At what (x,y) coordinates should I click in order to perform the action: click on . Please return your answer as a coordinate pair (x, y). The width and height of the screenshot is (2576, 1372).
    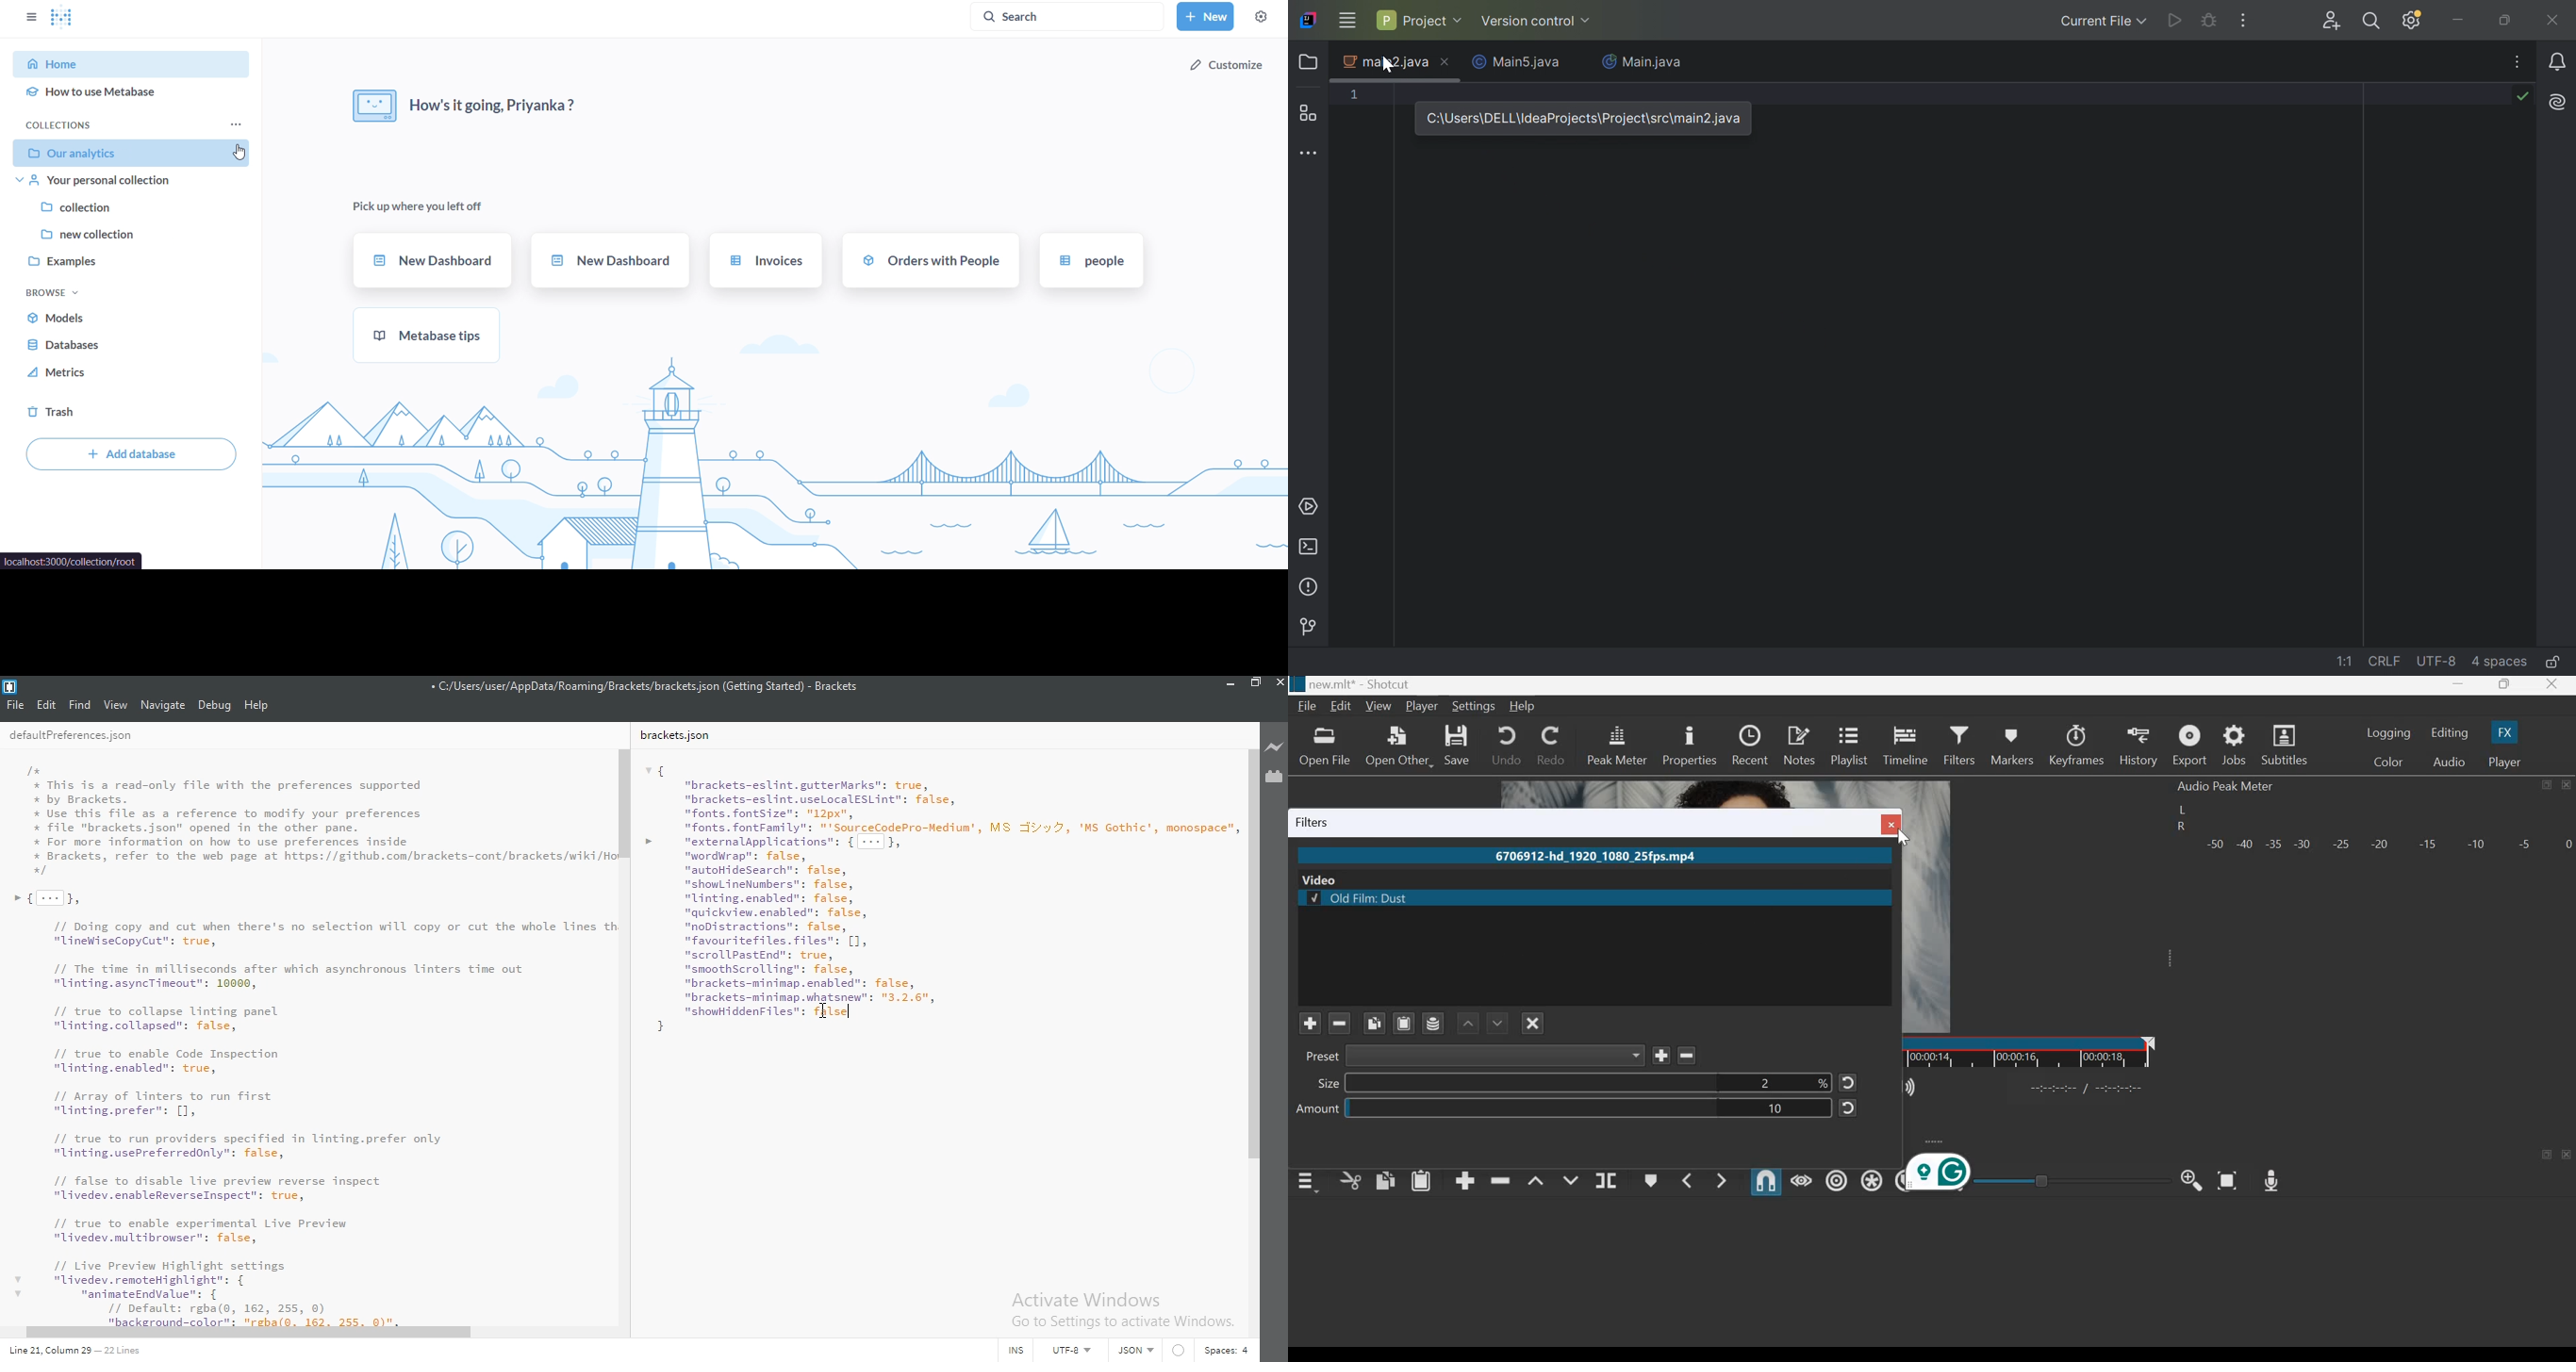
    Looking at the image, I should click on (1851, 1109).